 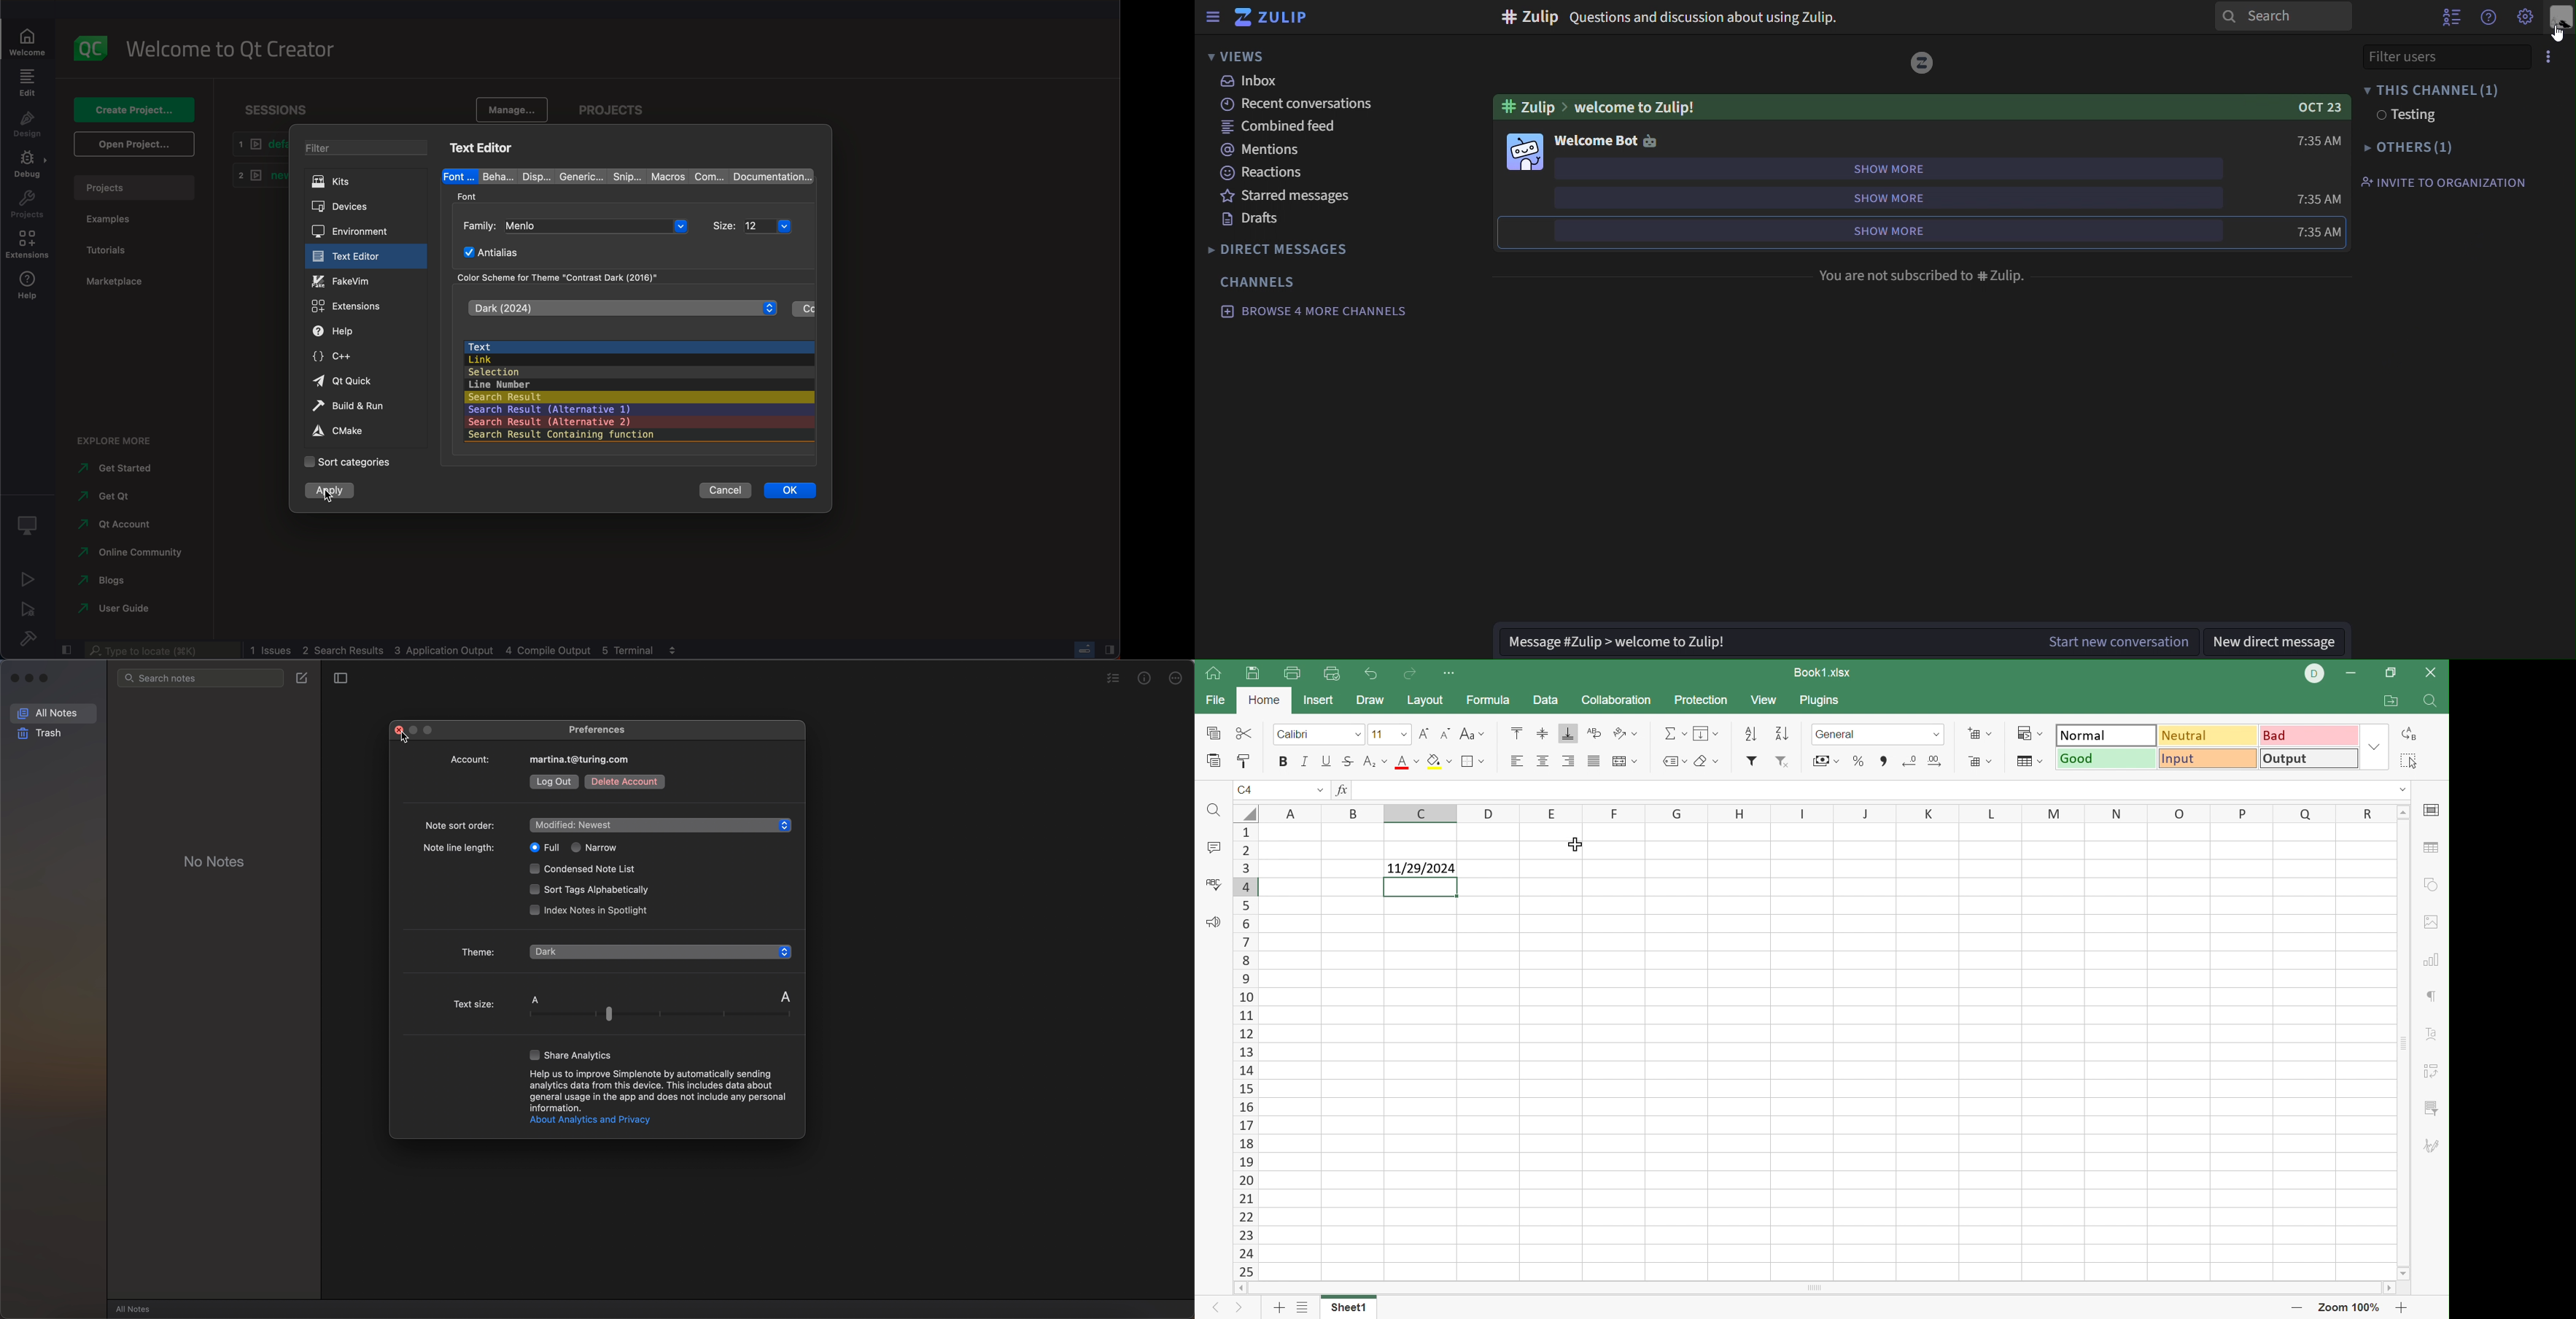 I want to click on Increase decimal, so click(x=1938, y=762).